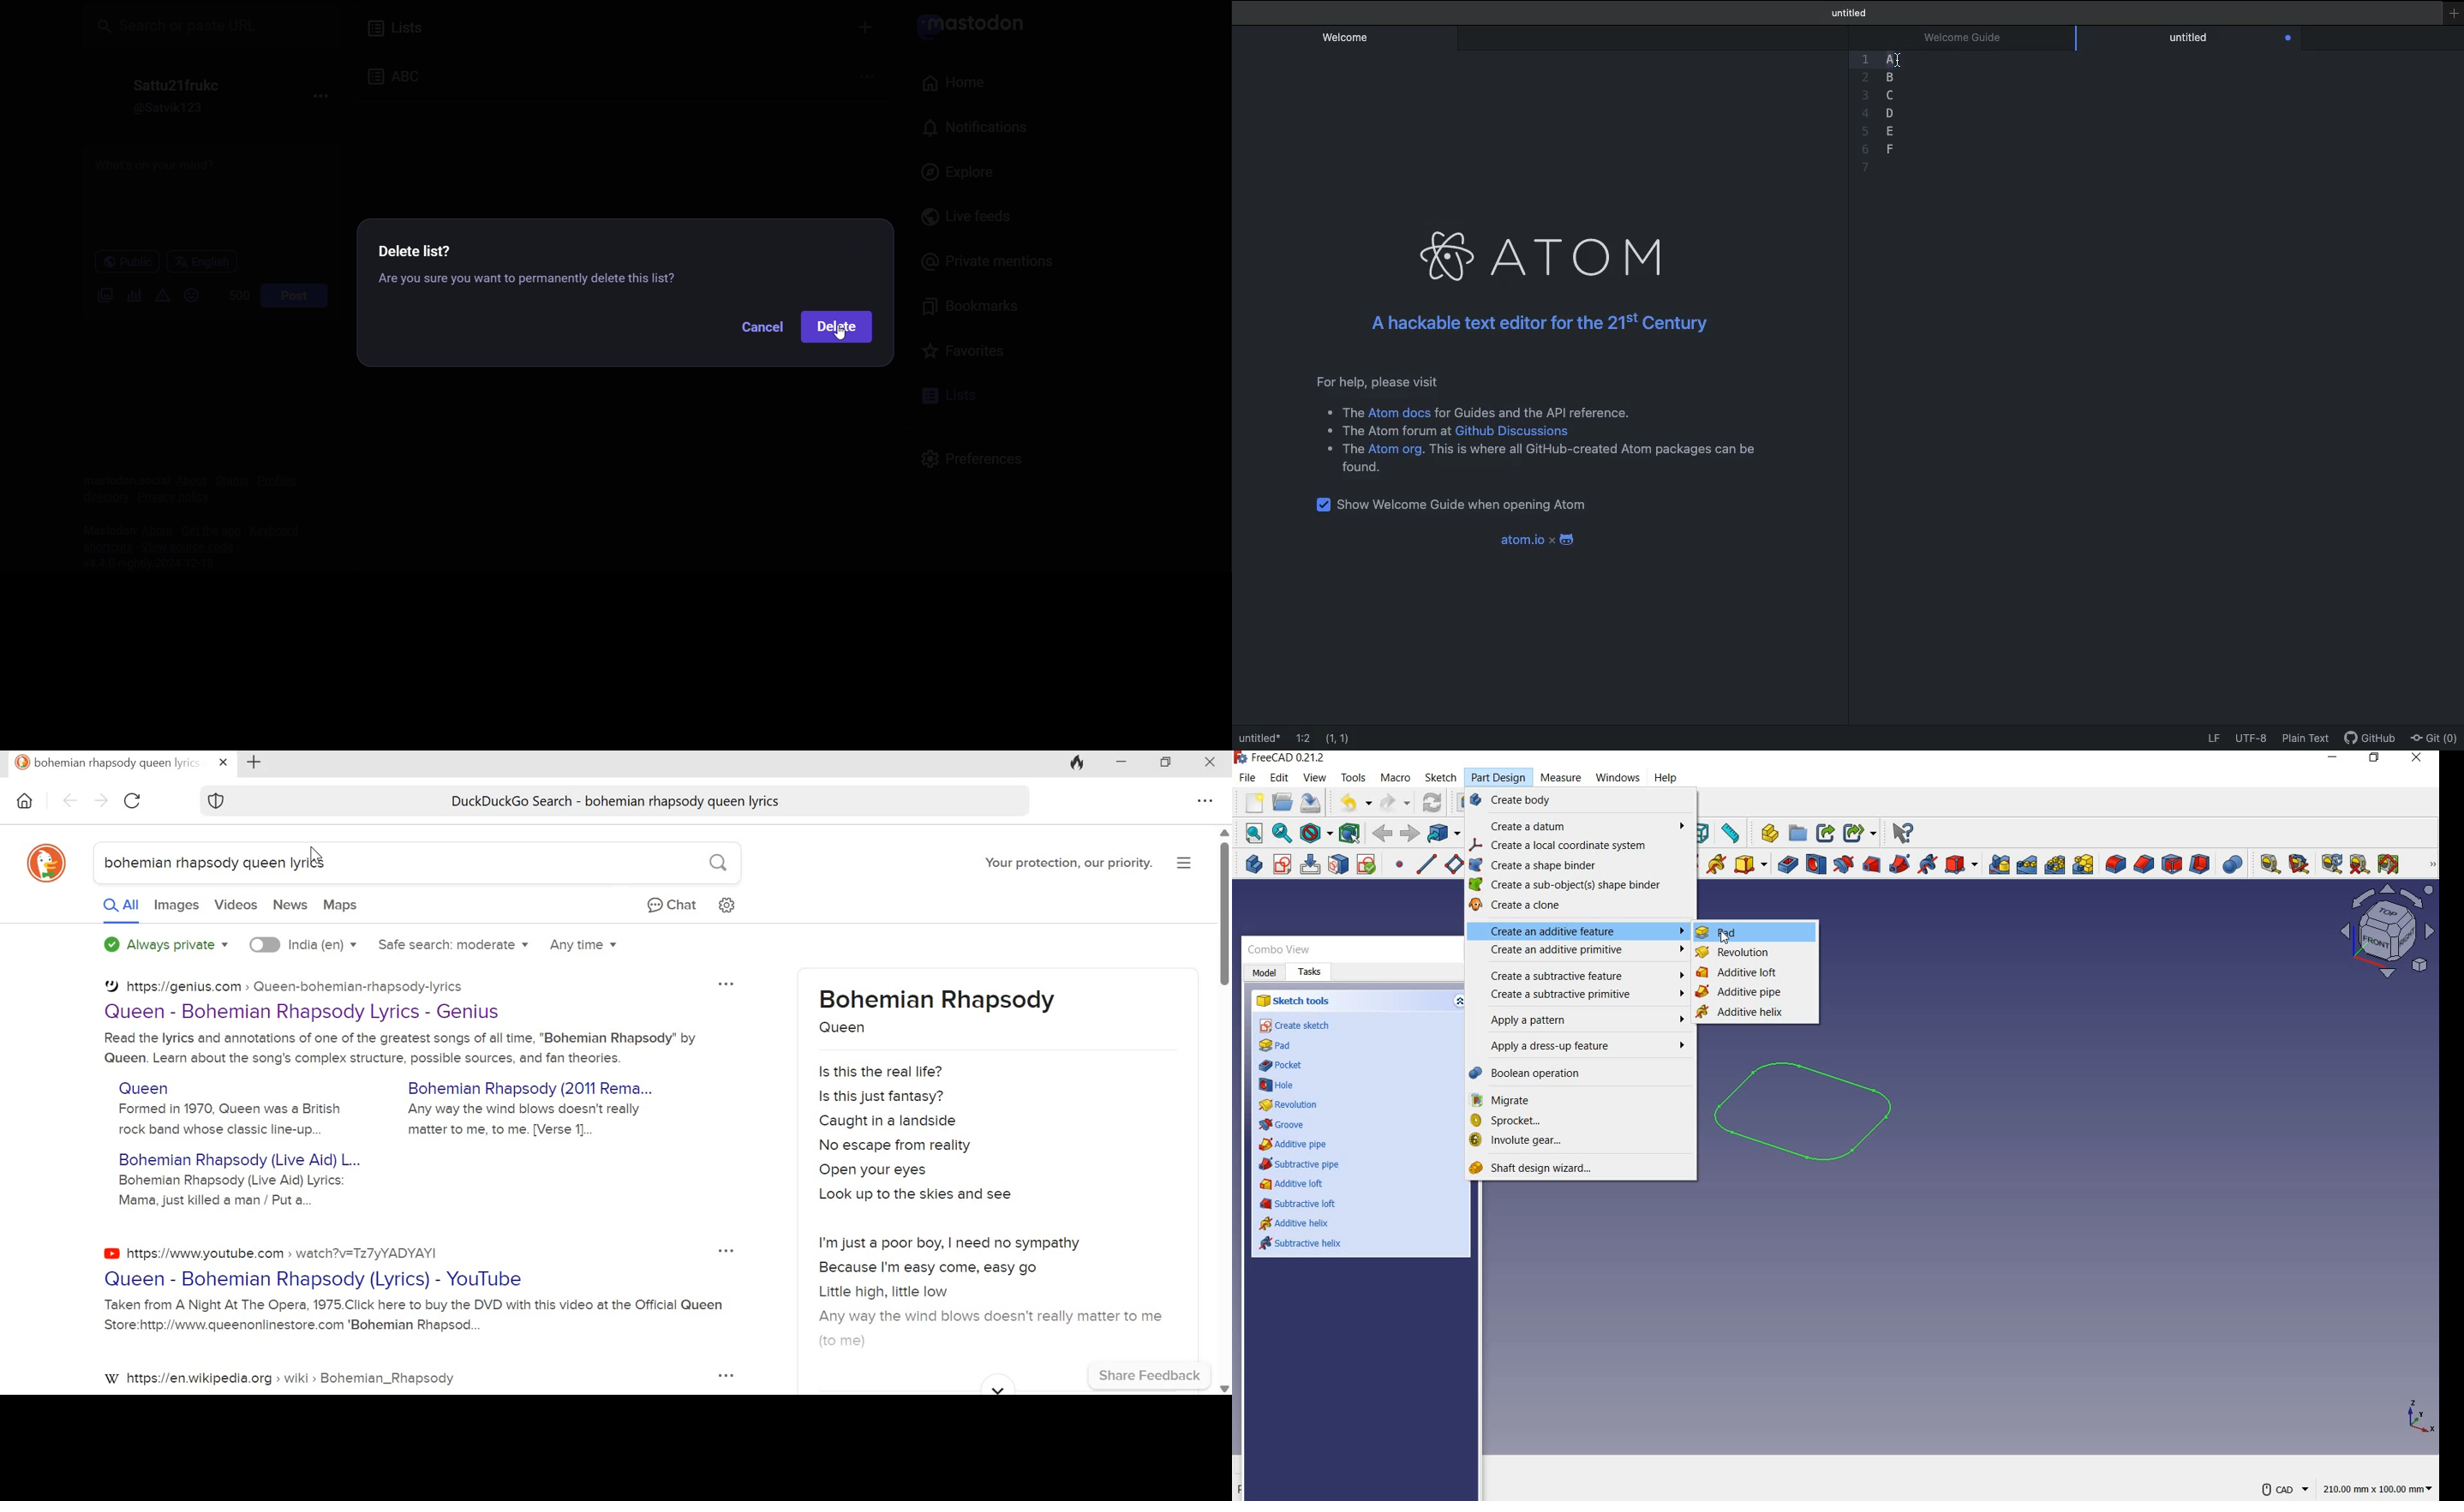 Image resolution: width=2464 pixels, height=1512 pixels. I want to click on b, so click(1890, 75).